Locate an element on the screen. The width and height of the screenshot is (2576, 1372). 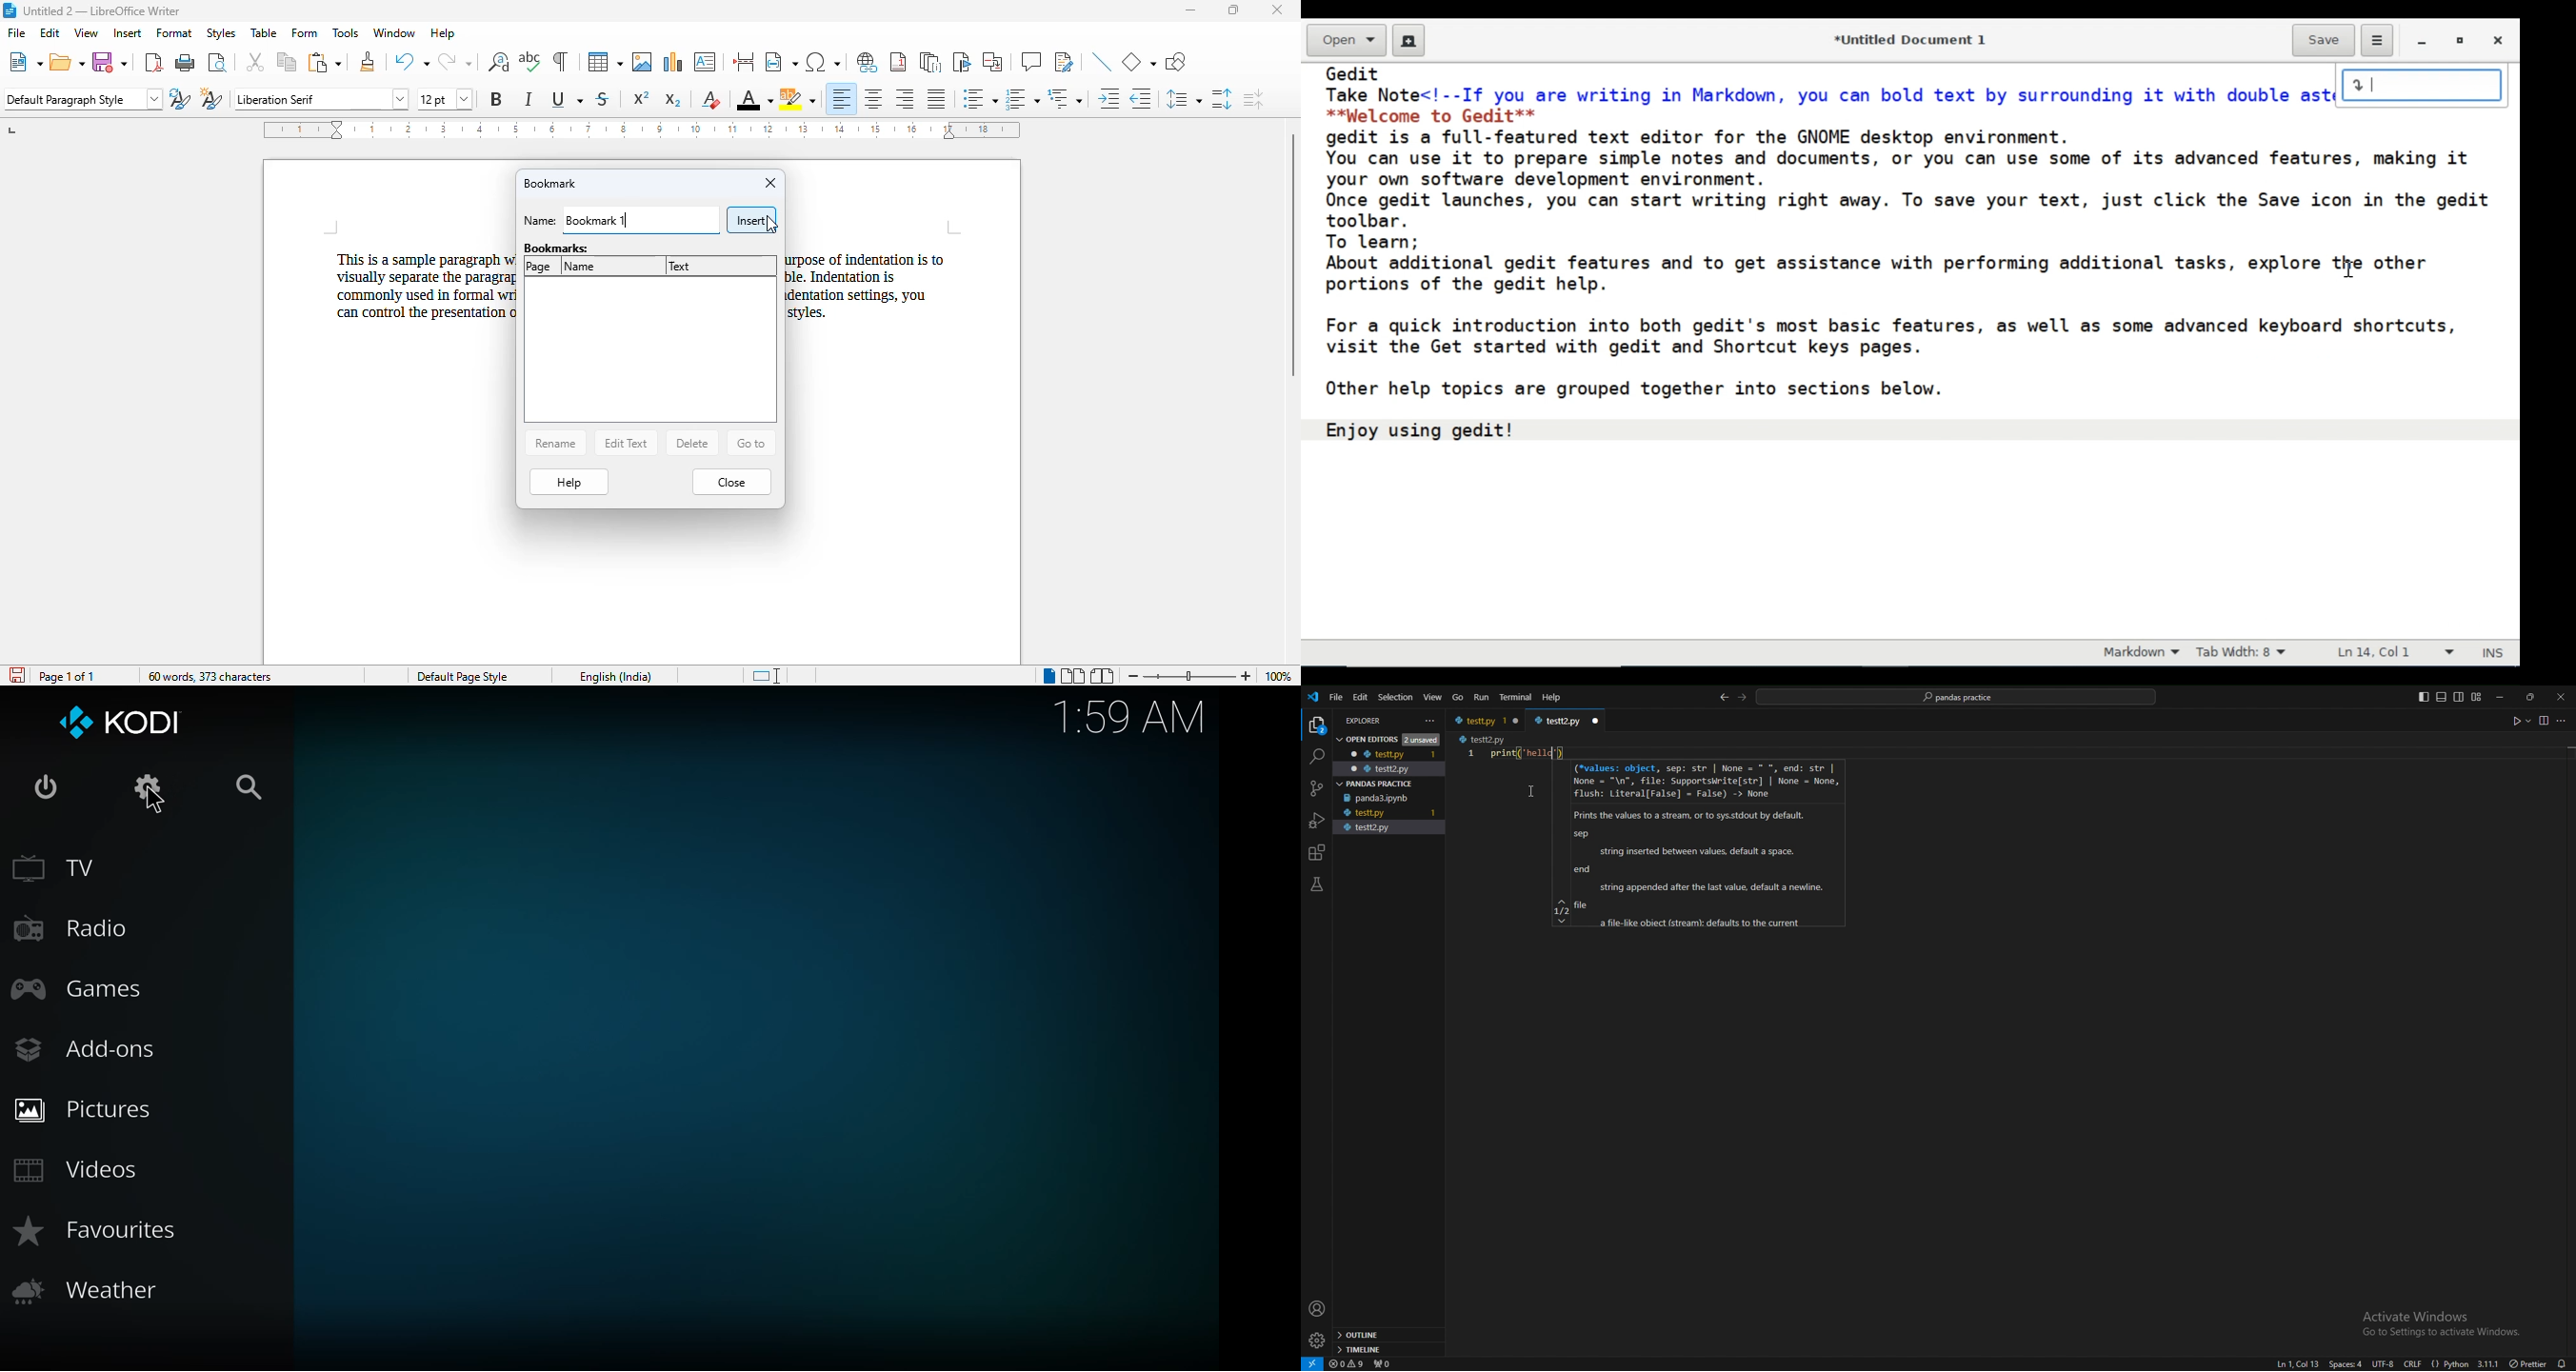
word and character count is located at coordinates (209, 676).